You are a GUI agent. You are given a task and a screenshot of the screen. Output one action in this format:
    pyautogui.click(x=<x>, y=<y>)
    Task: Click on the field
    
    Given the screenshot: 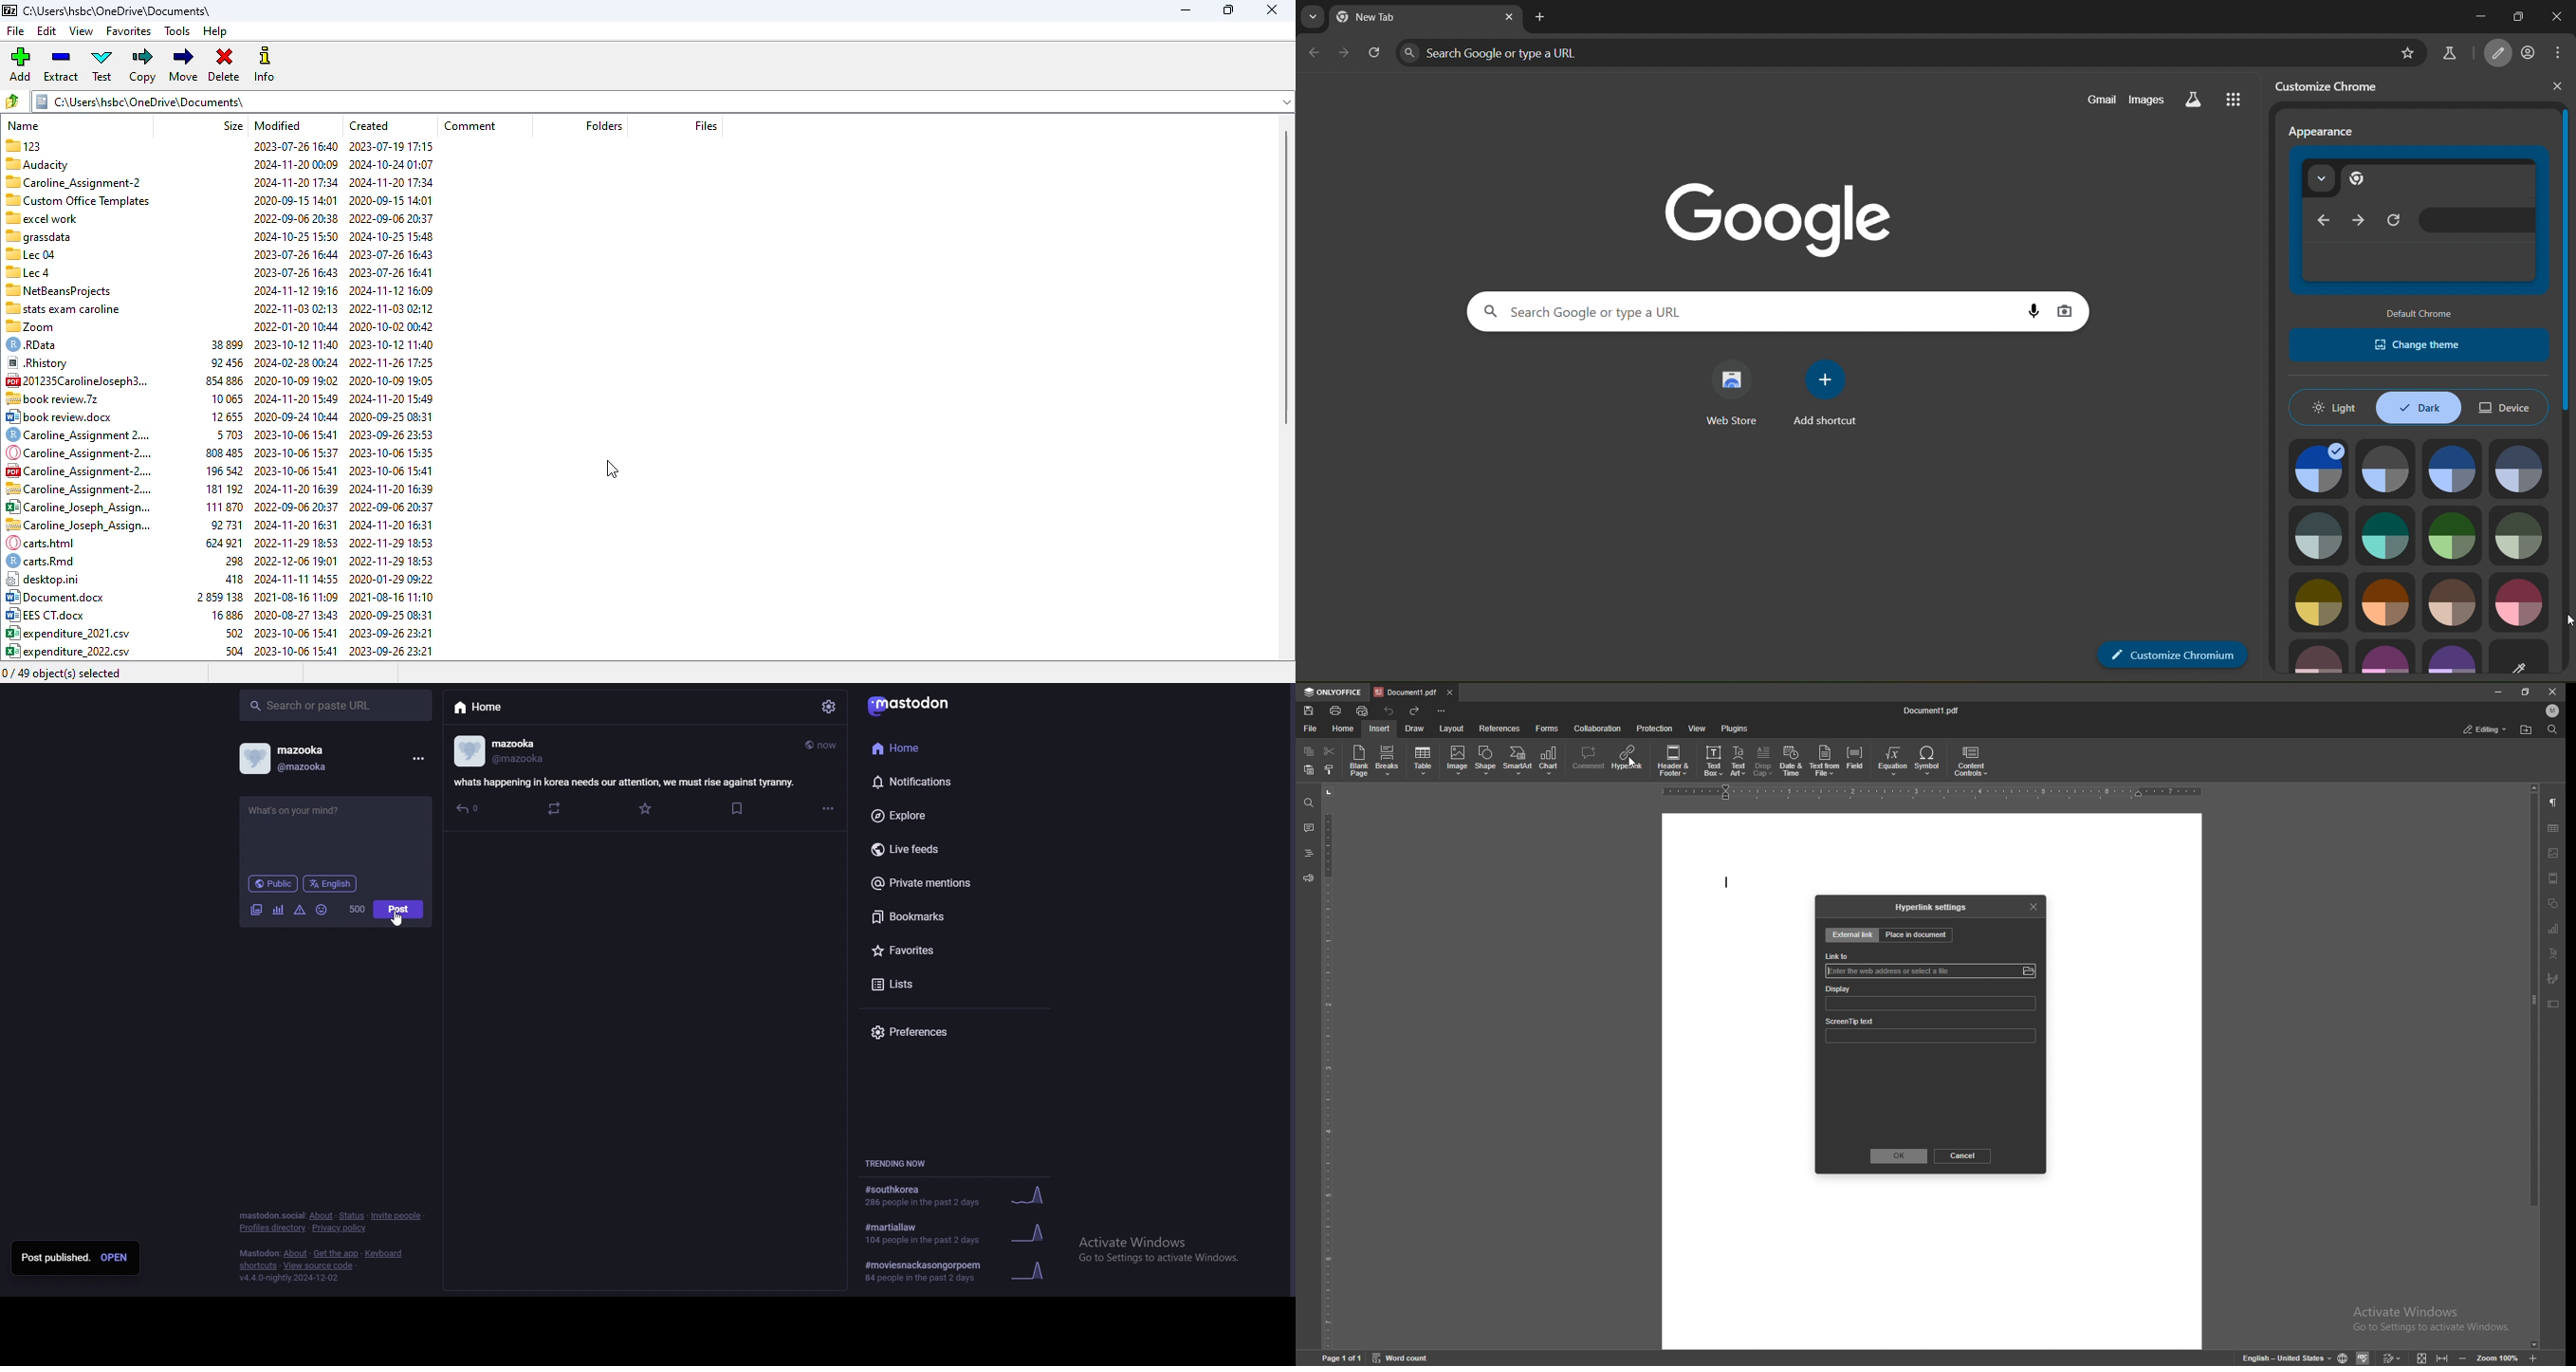 What is the action you would take?
    pyautogui.click(x=1855, y=760)
    